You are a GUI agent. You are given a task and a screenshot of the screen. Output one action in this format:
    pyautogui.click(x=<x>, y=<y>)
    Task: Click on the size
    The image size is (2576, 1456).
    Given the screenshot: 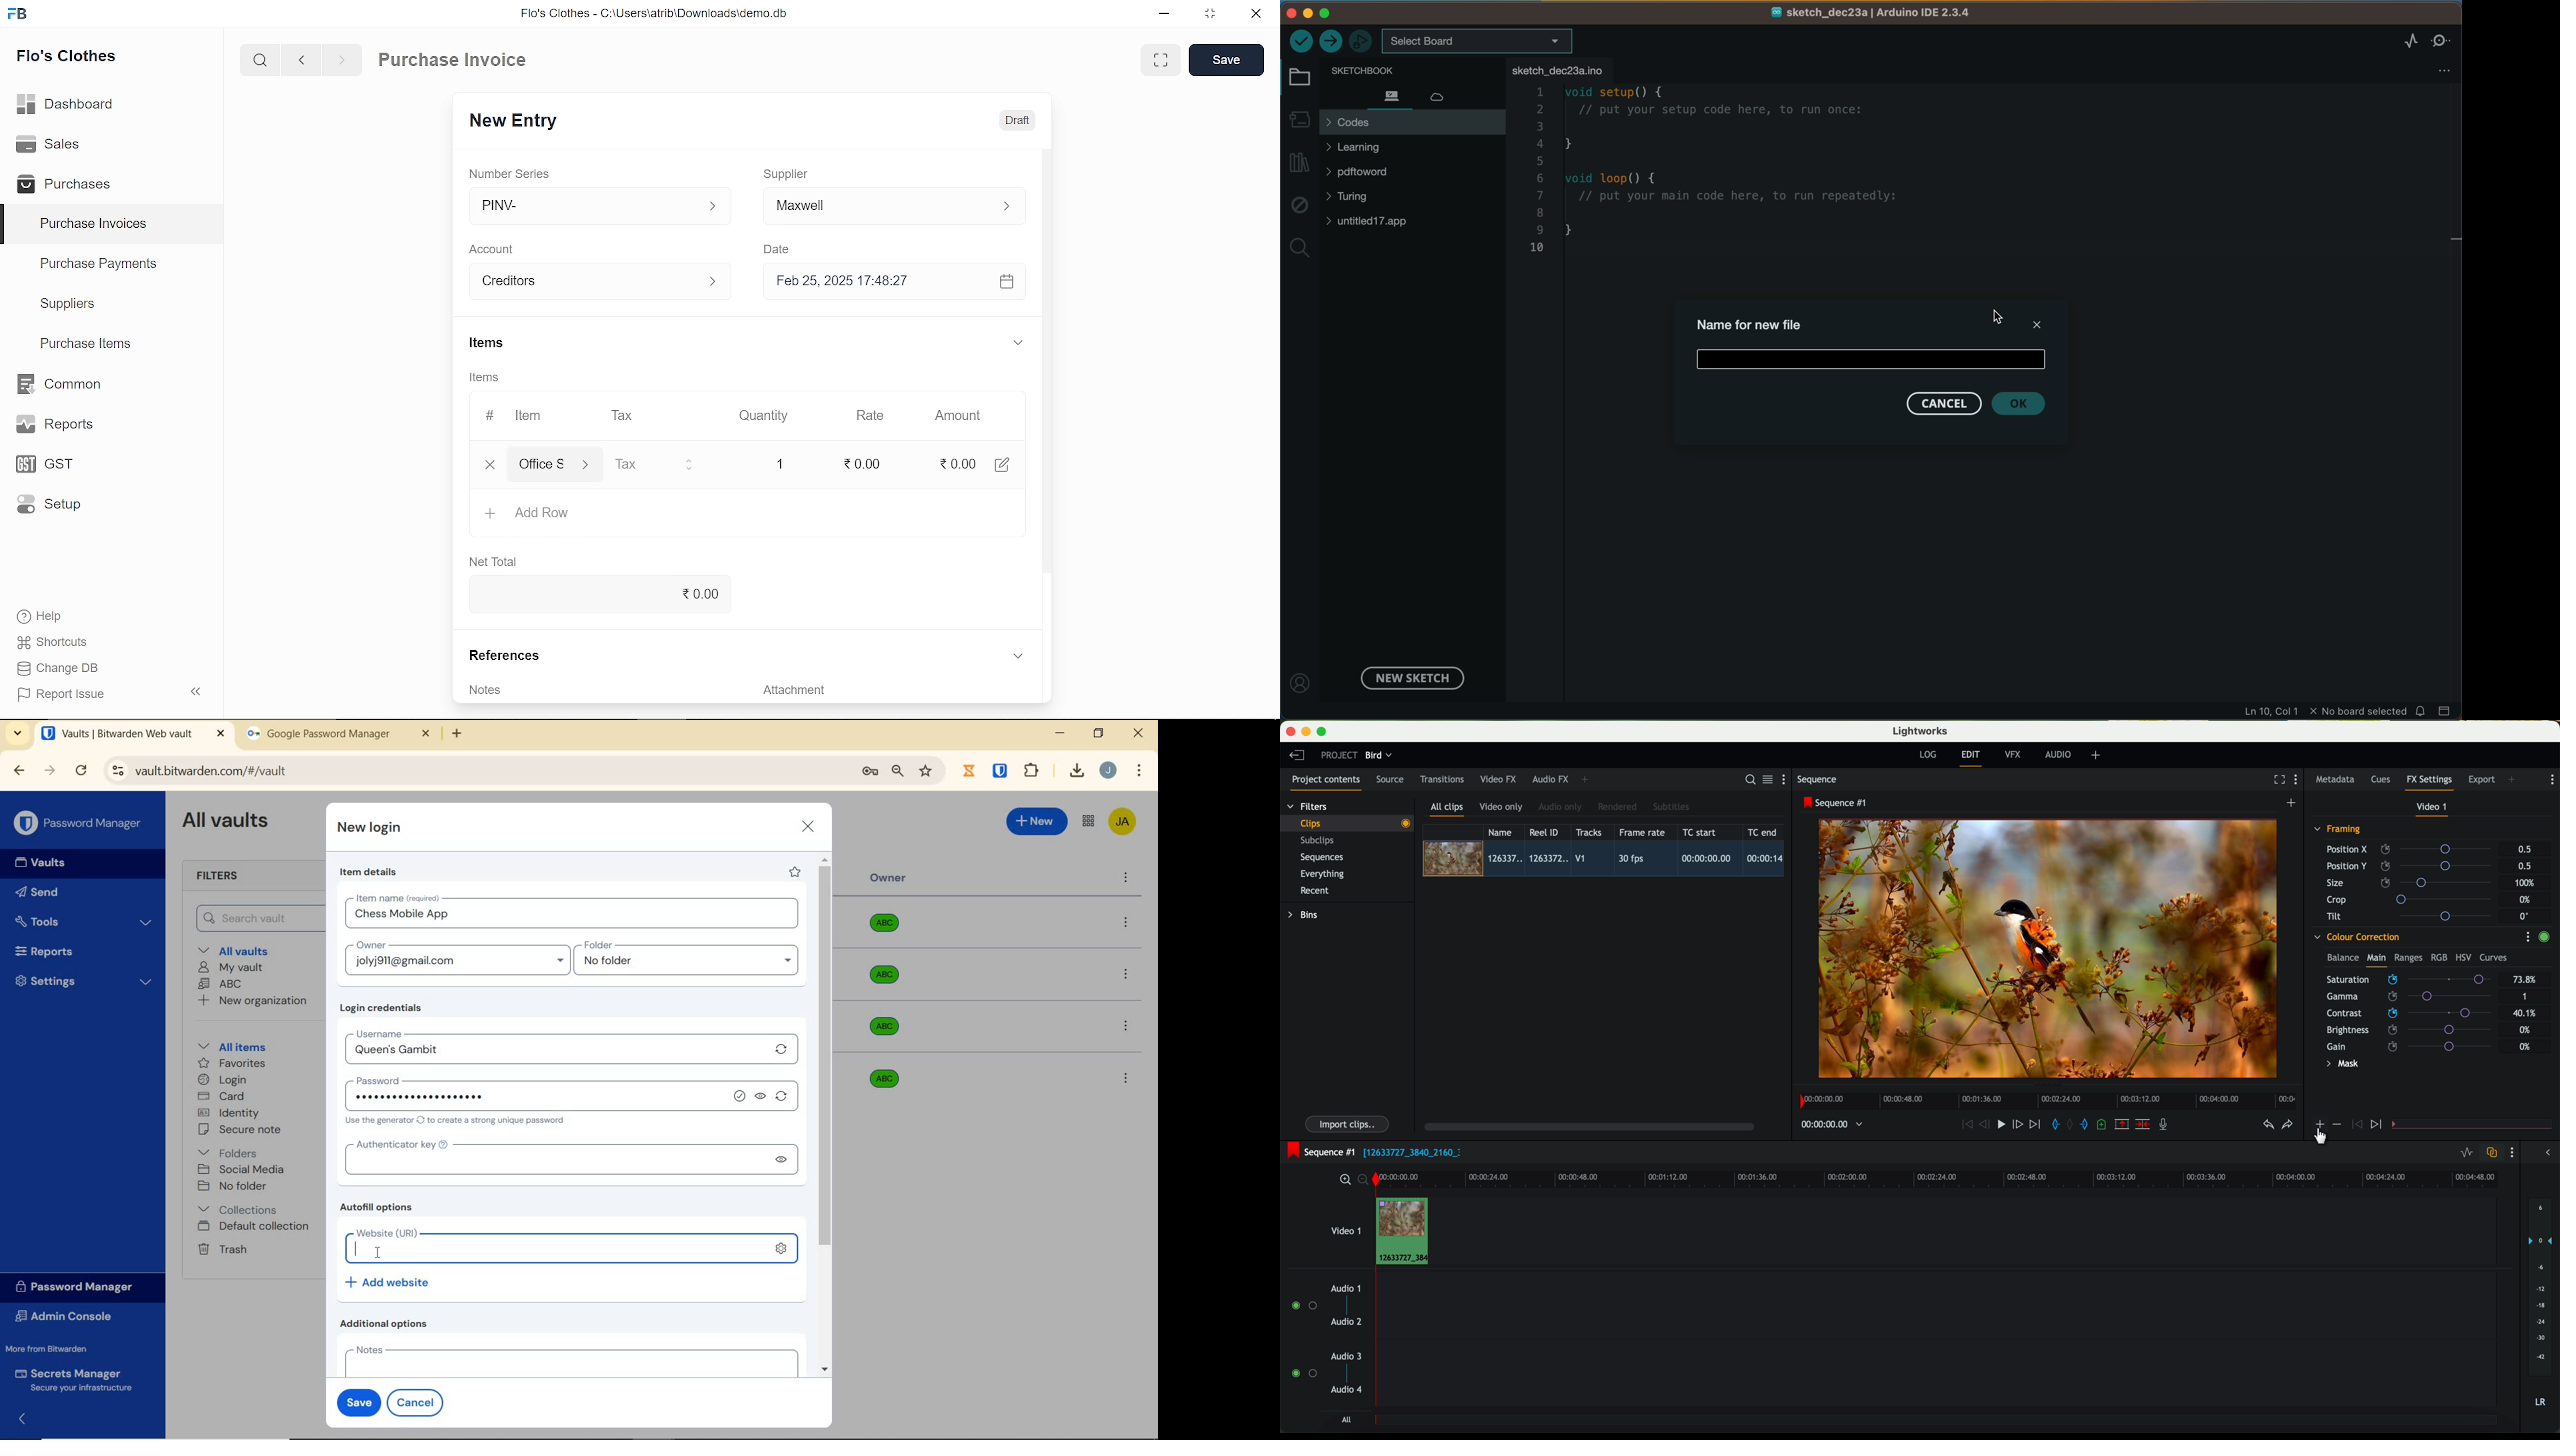 What is the action you would take?
    pyautogui.click(x=2411, y=883)
    